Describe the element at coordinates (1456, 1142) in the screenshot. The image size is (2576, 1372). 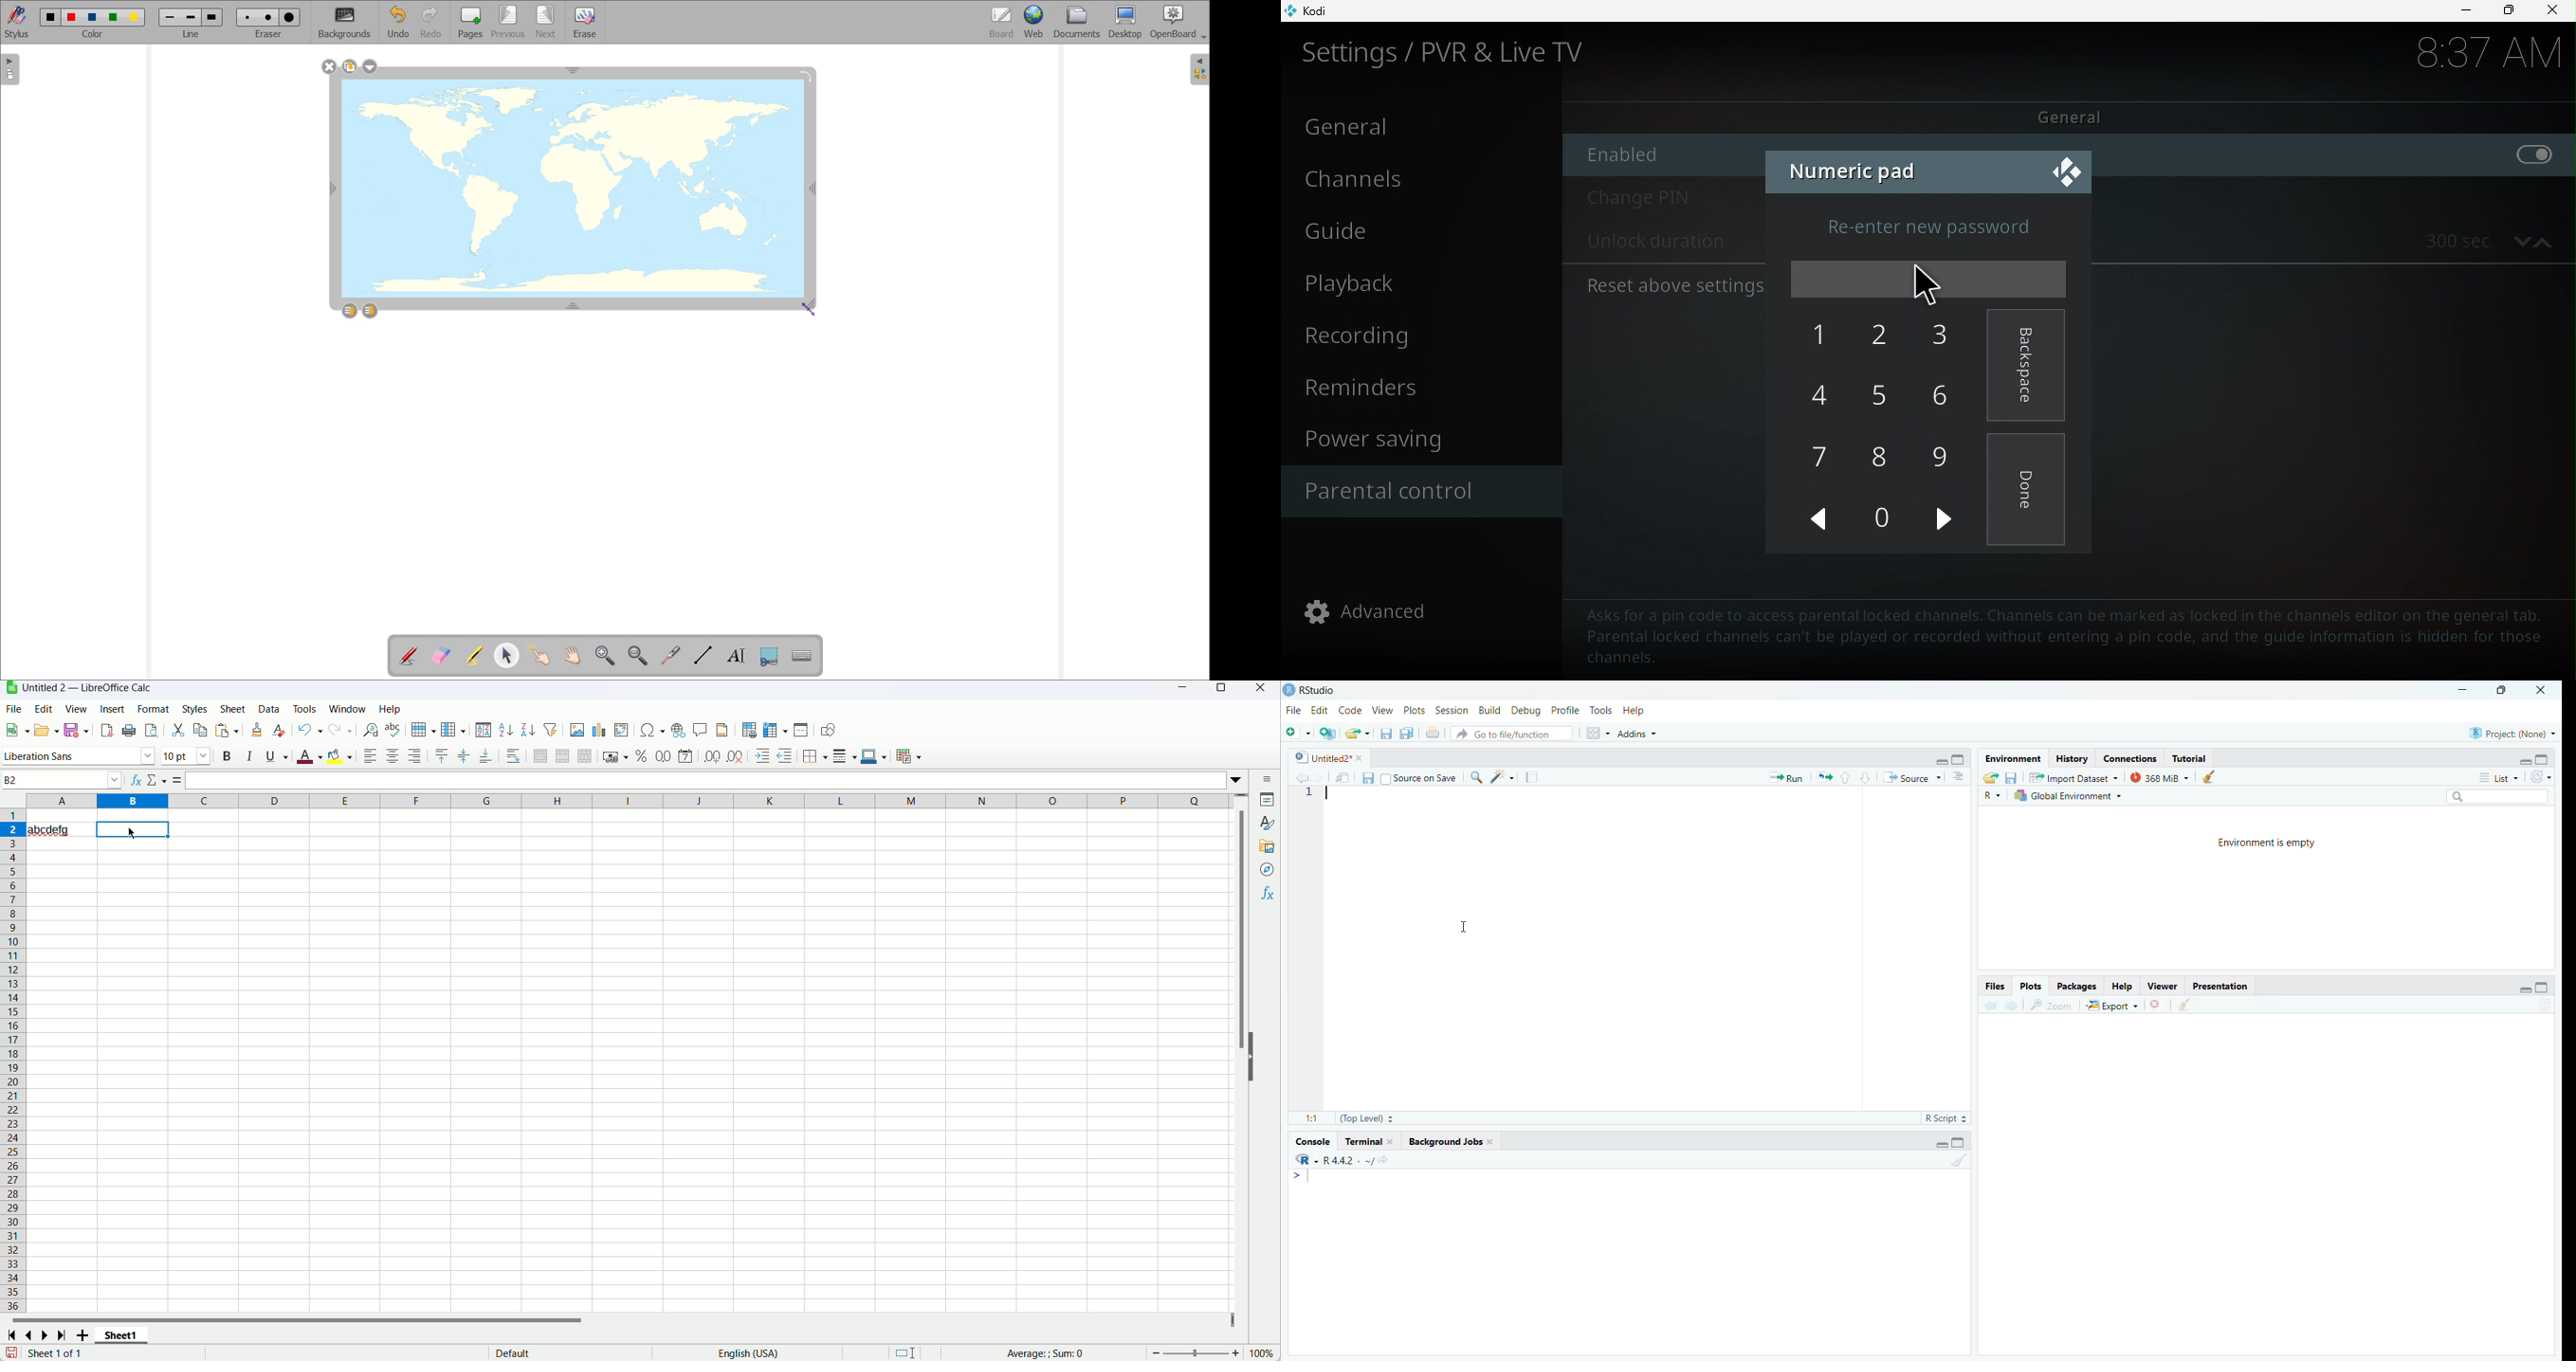
I see `Background Jobs.` at that location.